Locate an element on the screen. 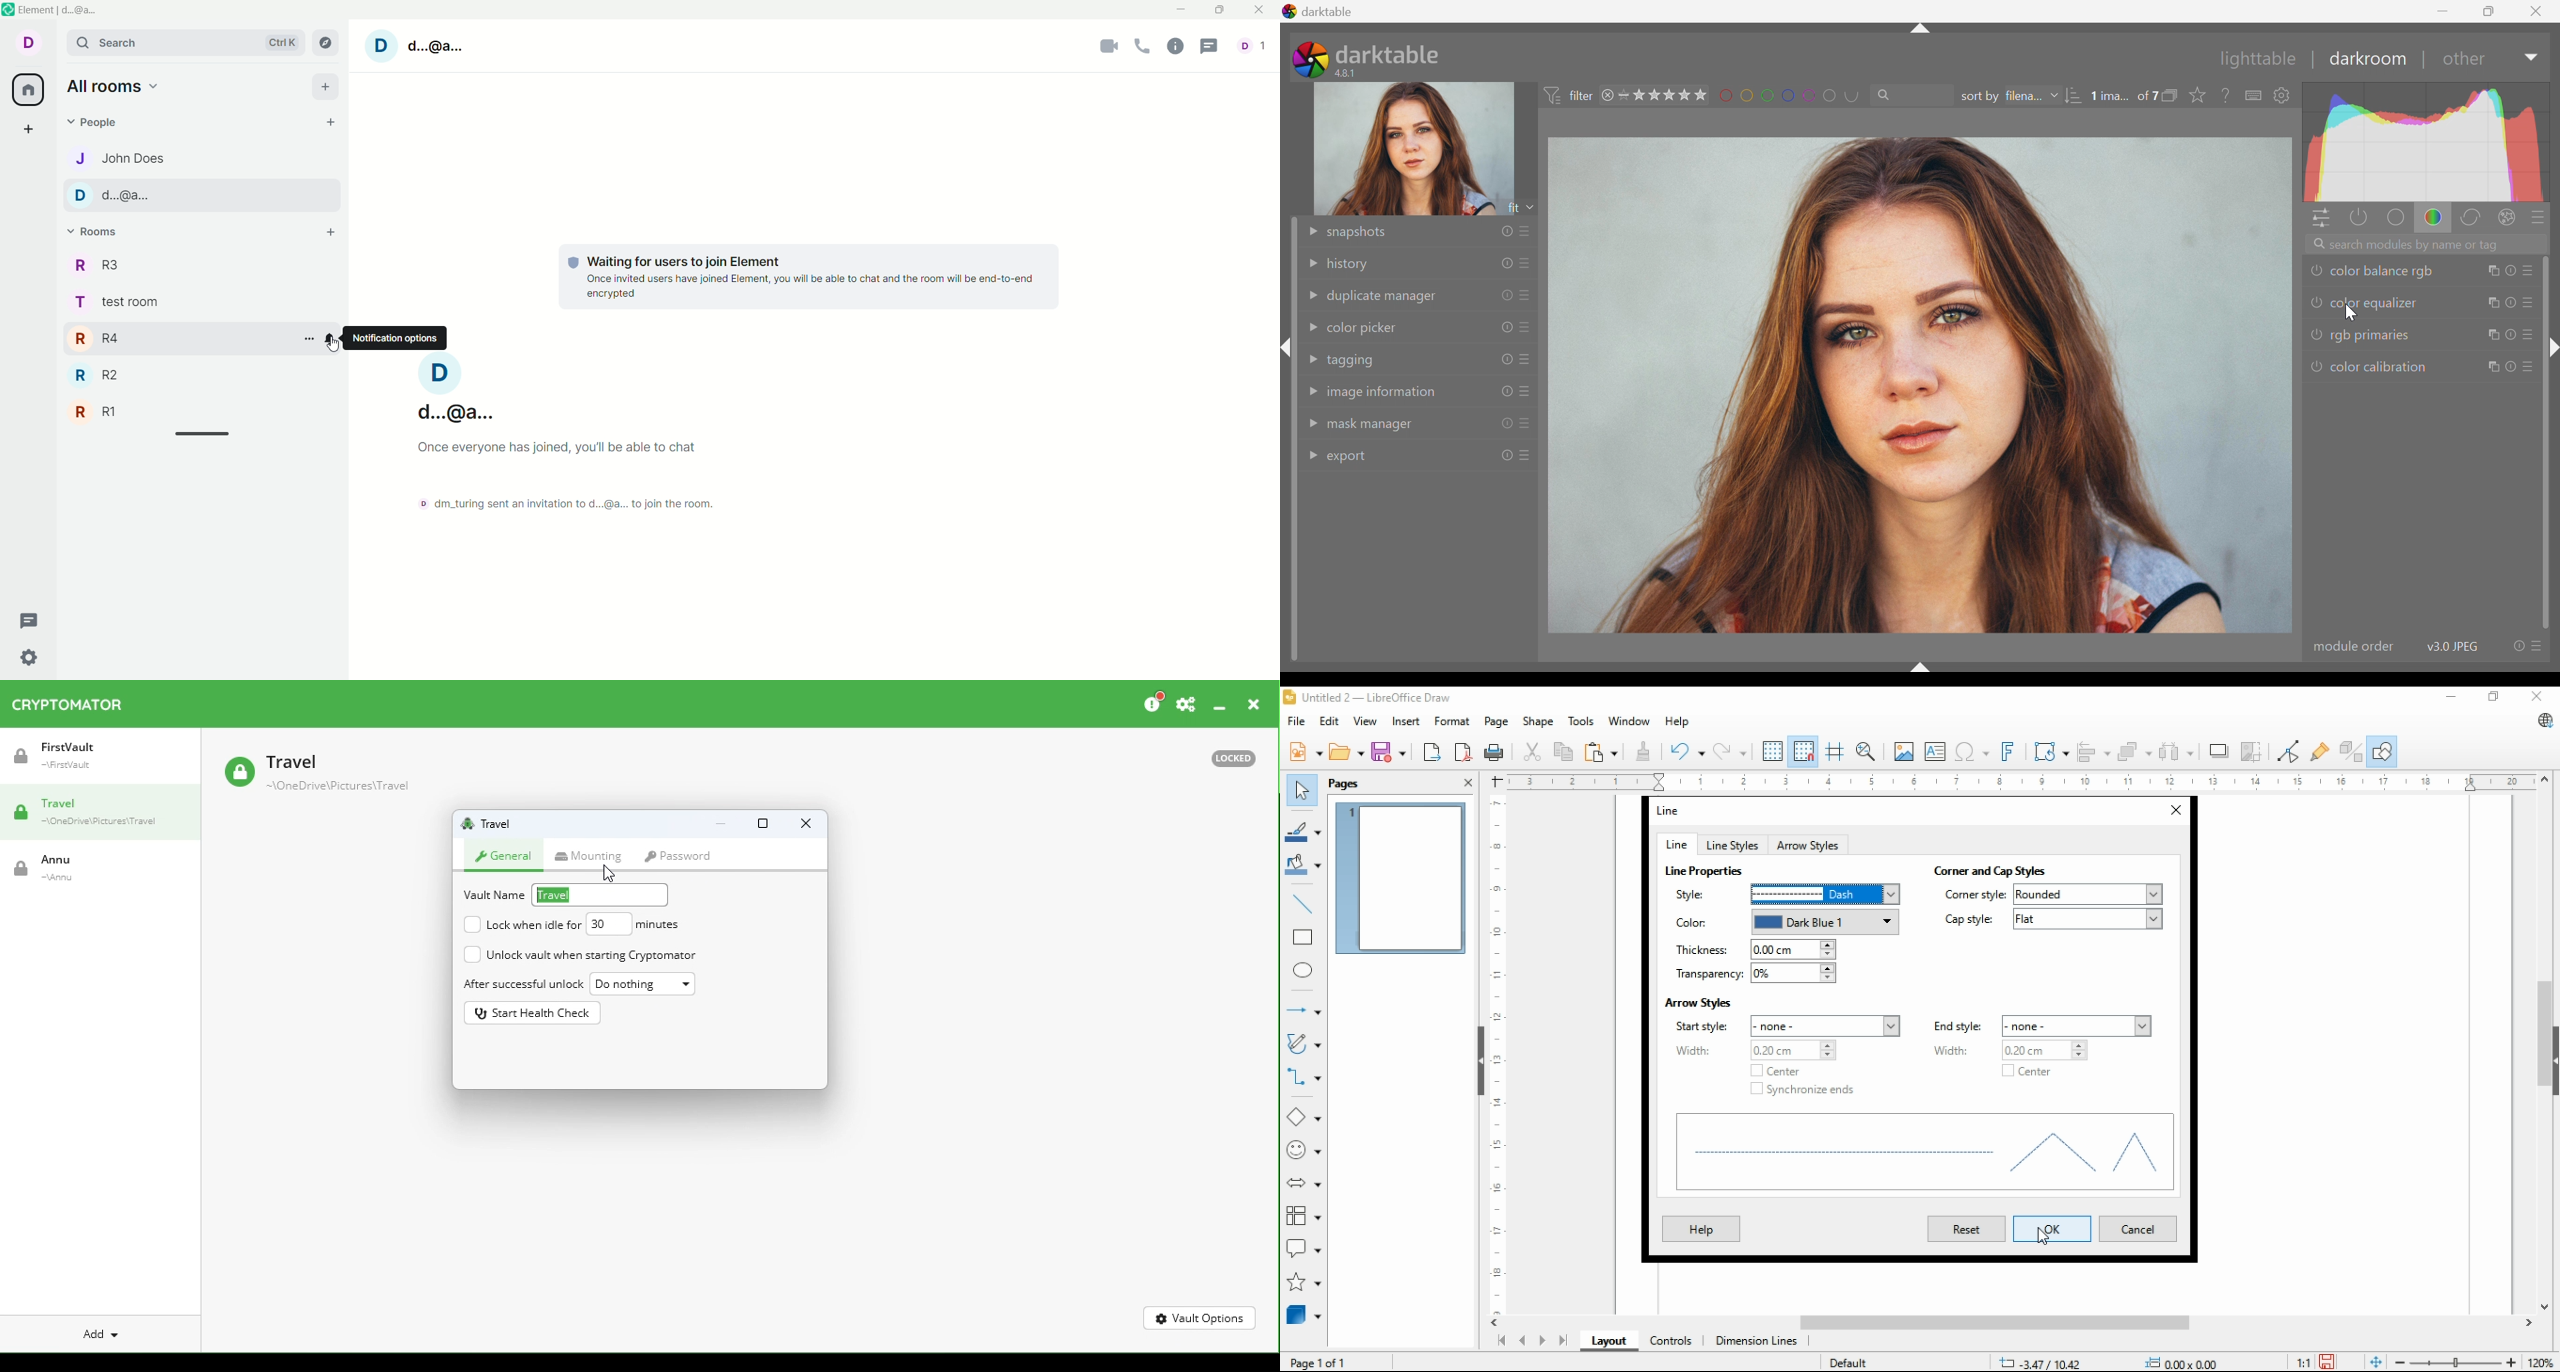 The height and width of the screenshot is (1372, 2576). flowchart is located at coordinates (1305, 1216).